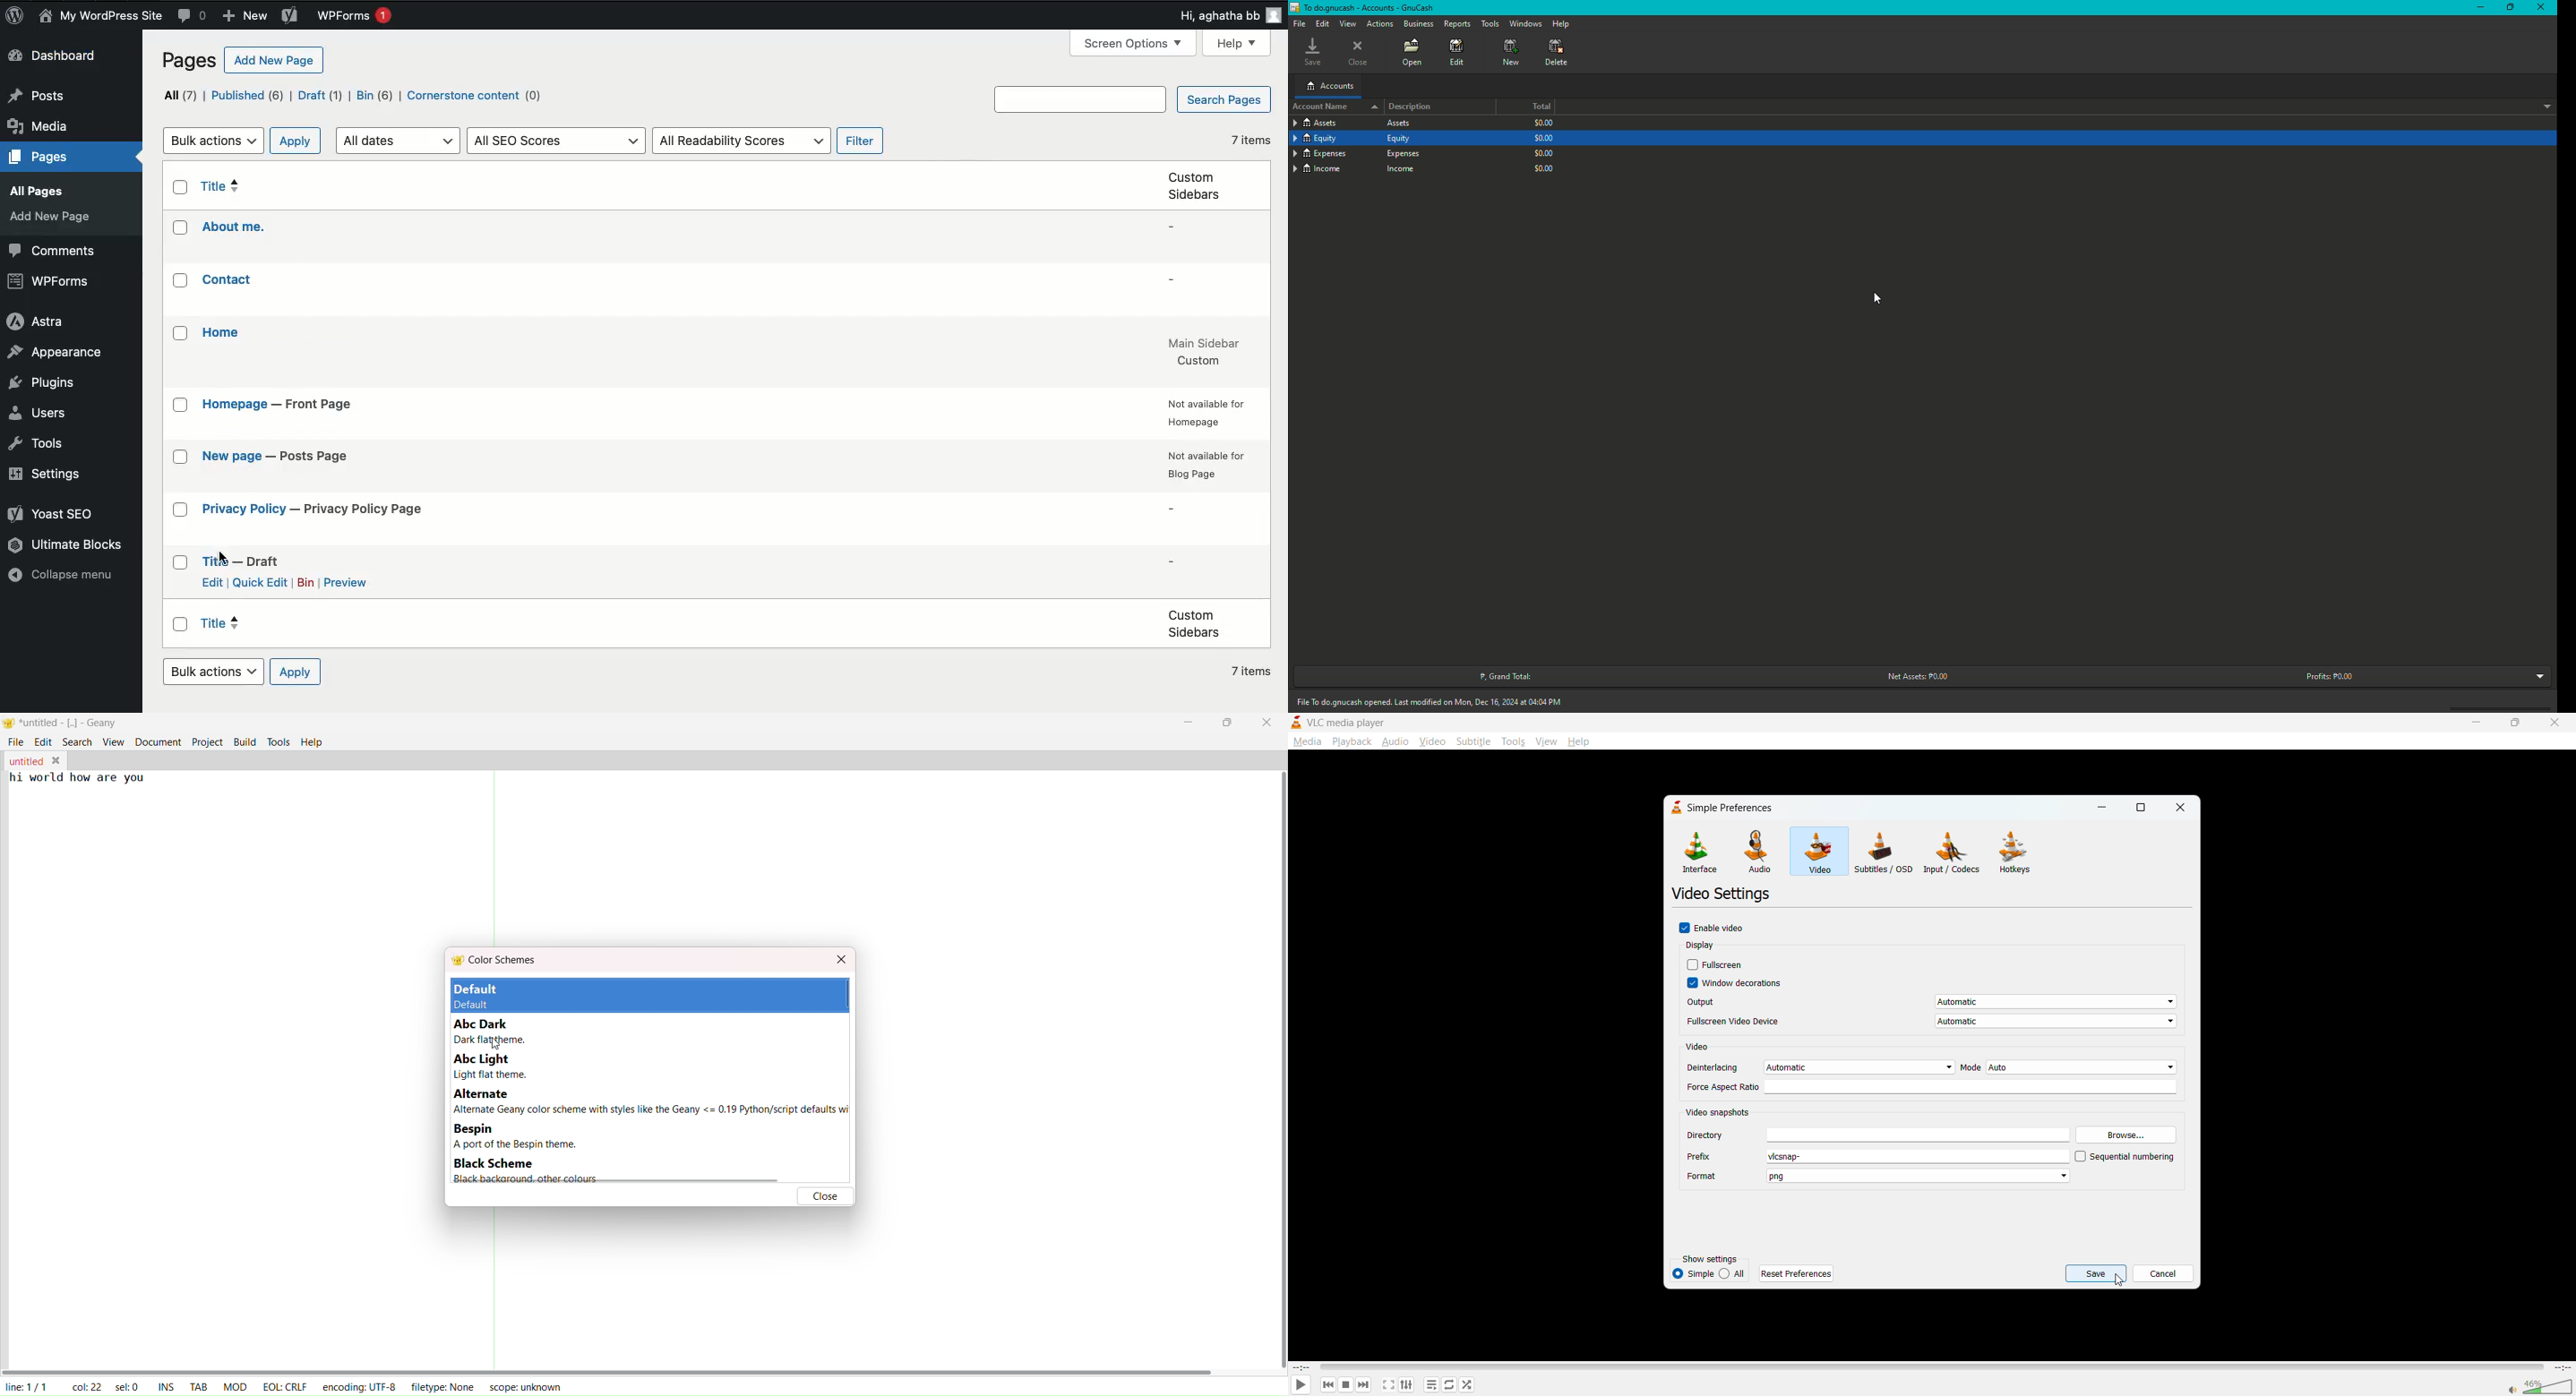  What do you see at coordinates (2096, 1273) in the screenshot?
I see `save` at bounding box center [2096, 1273].